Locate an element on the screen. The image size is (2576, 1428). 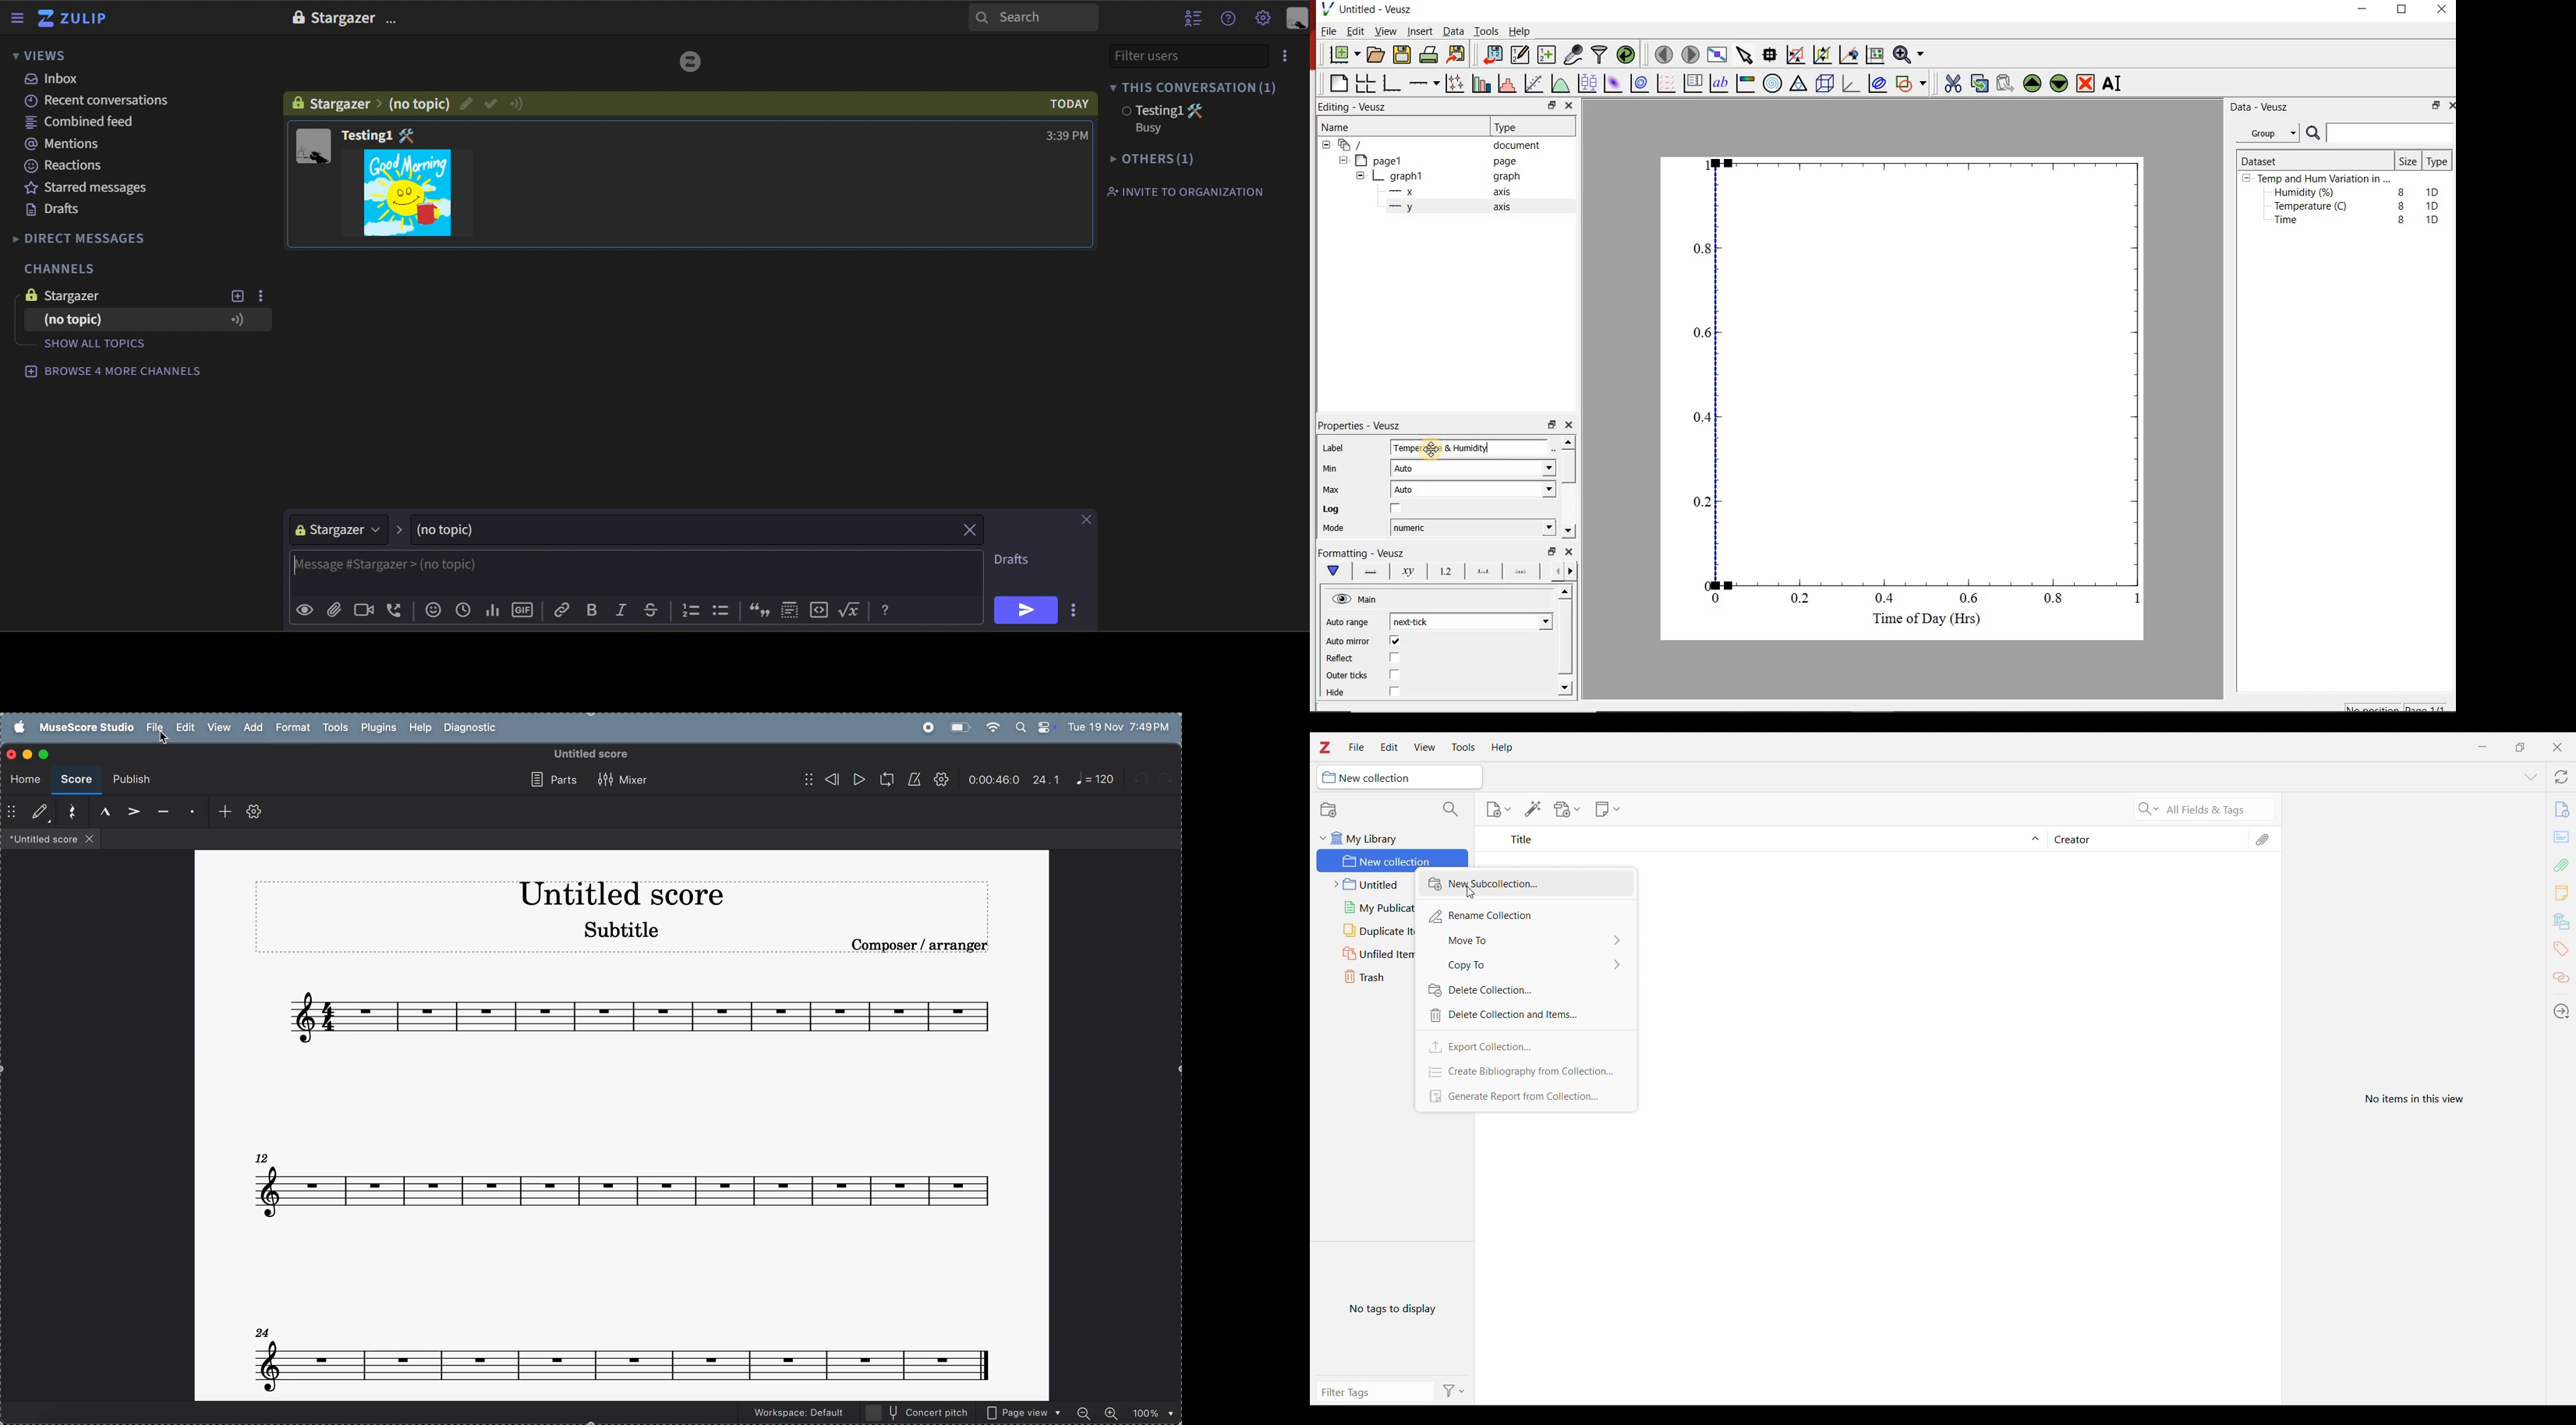
image is located at coordinates (28, 295).